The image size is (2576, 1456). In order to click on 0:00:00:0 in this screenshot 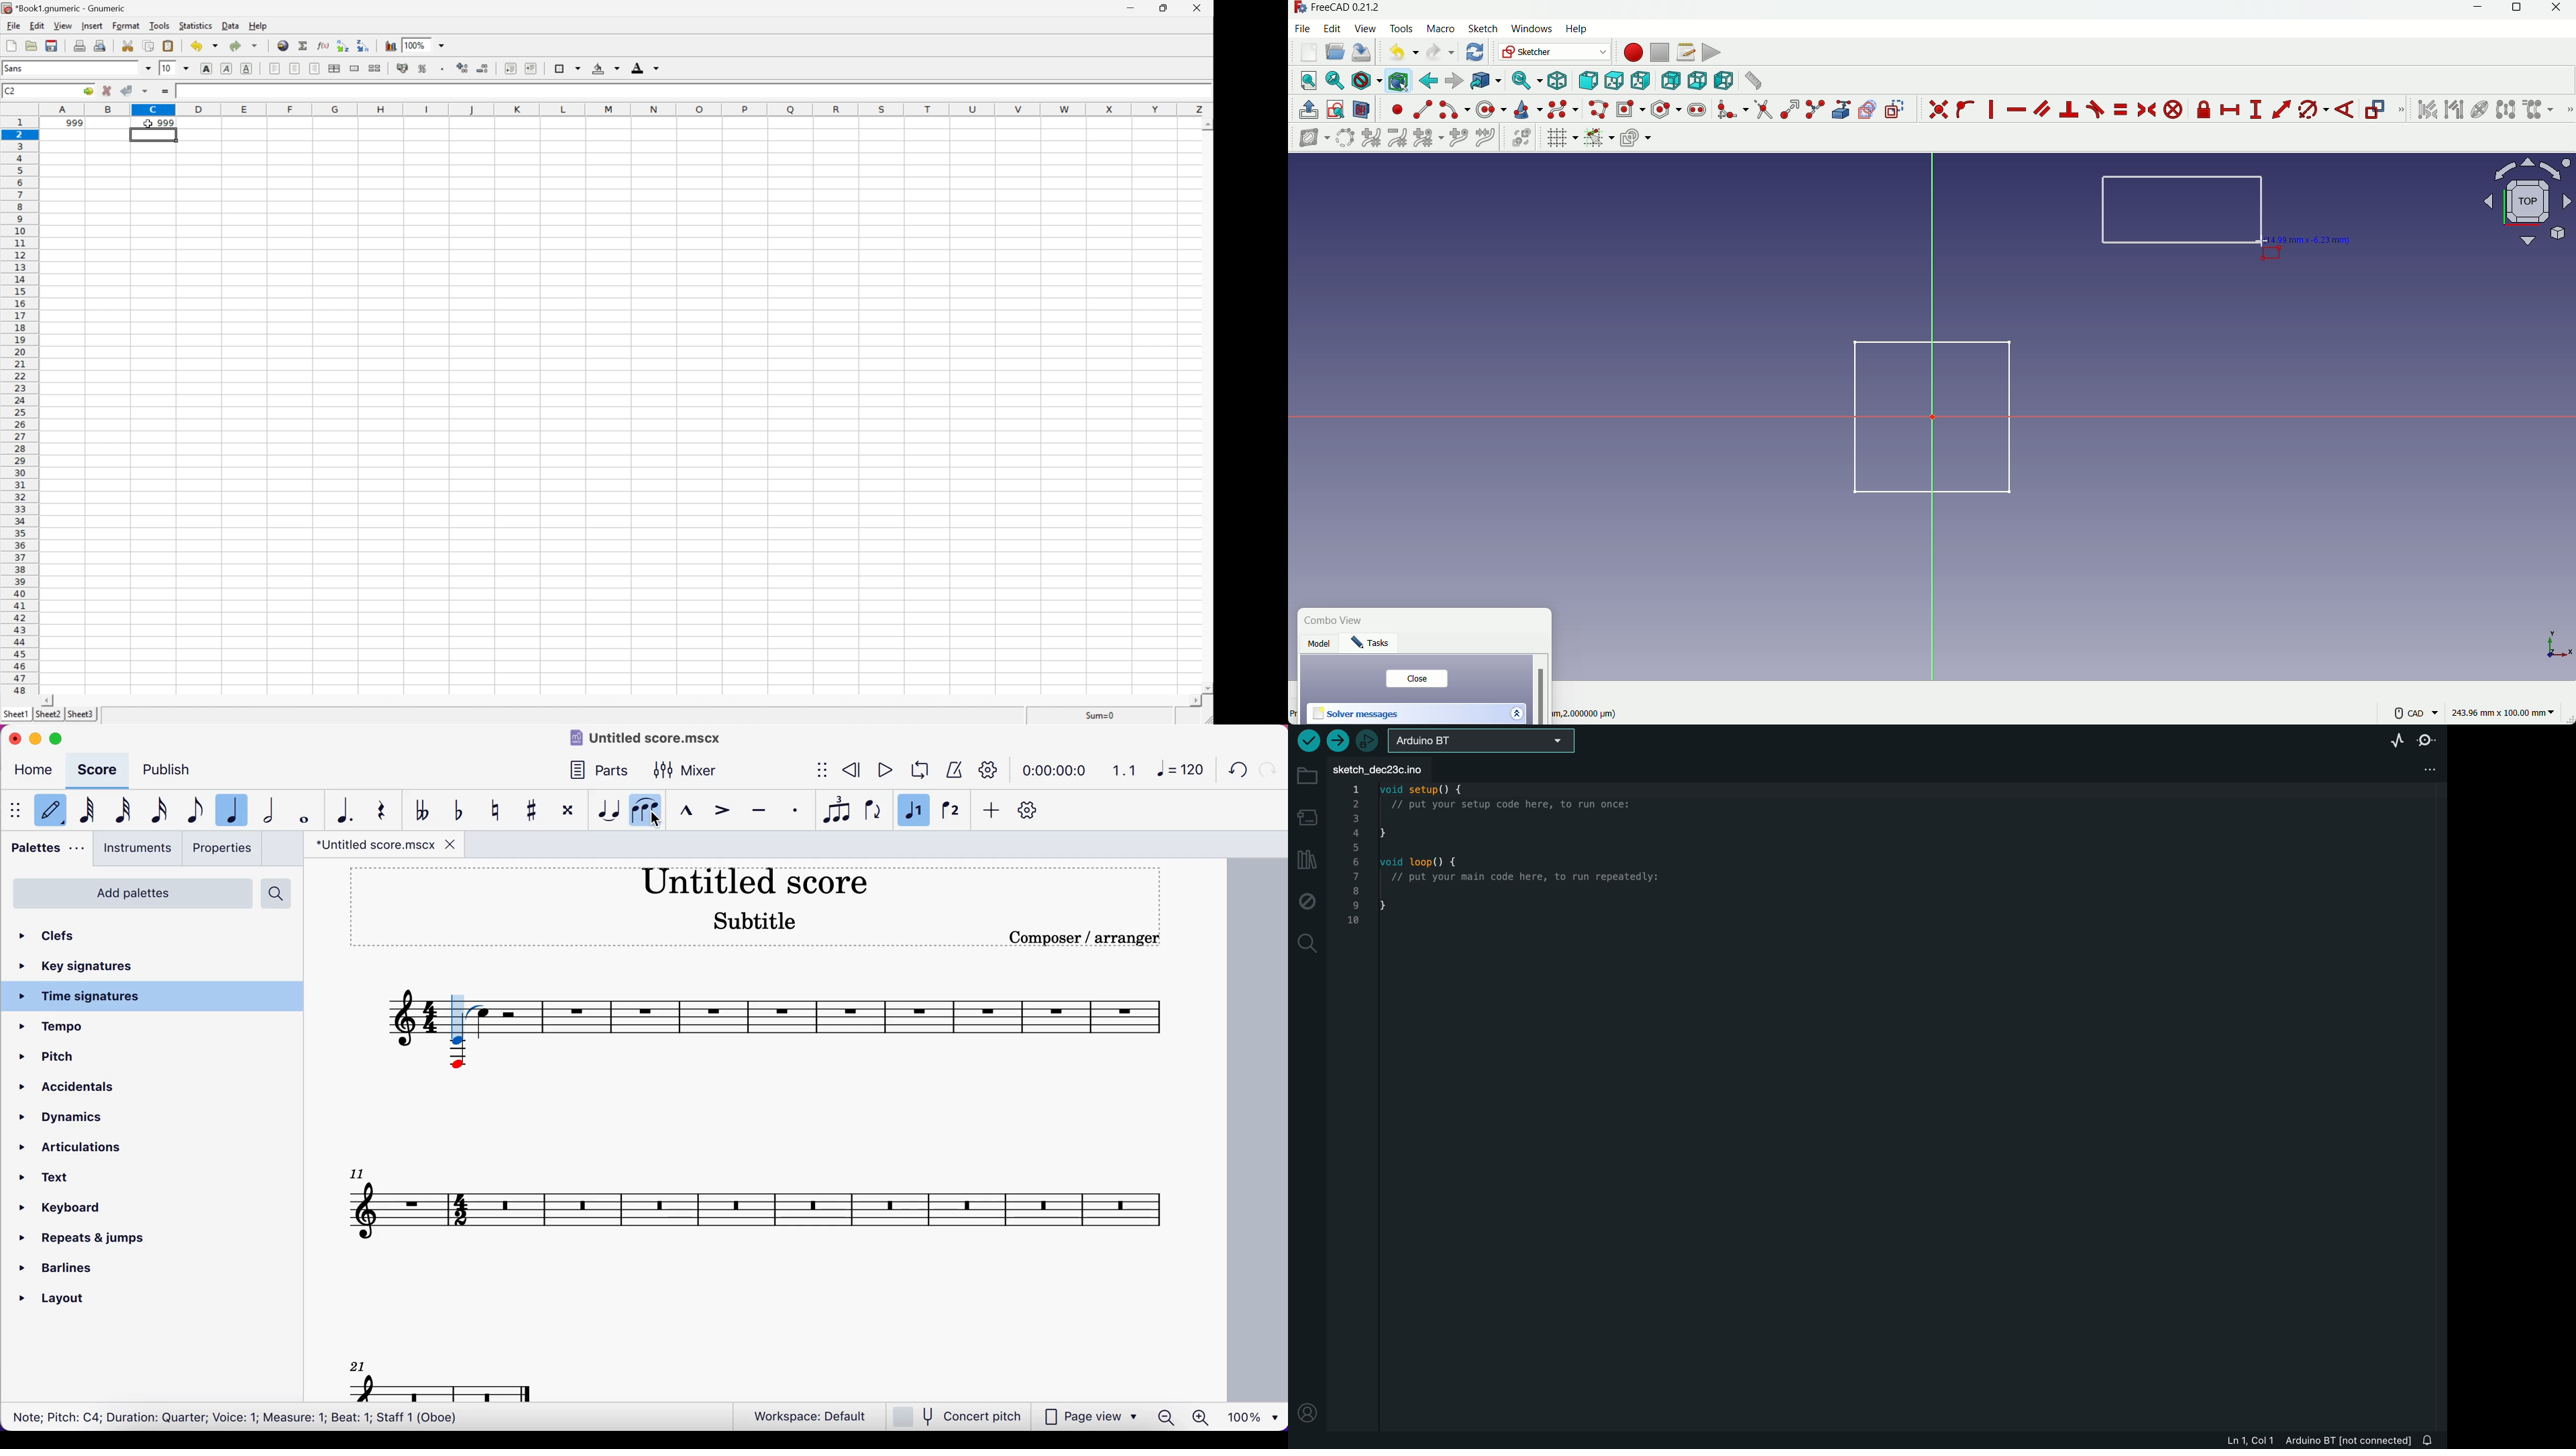, I will do `click(1053, 769)`.